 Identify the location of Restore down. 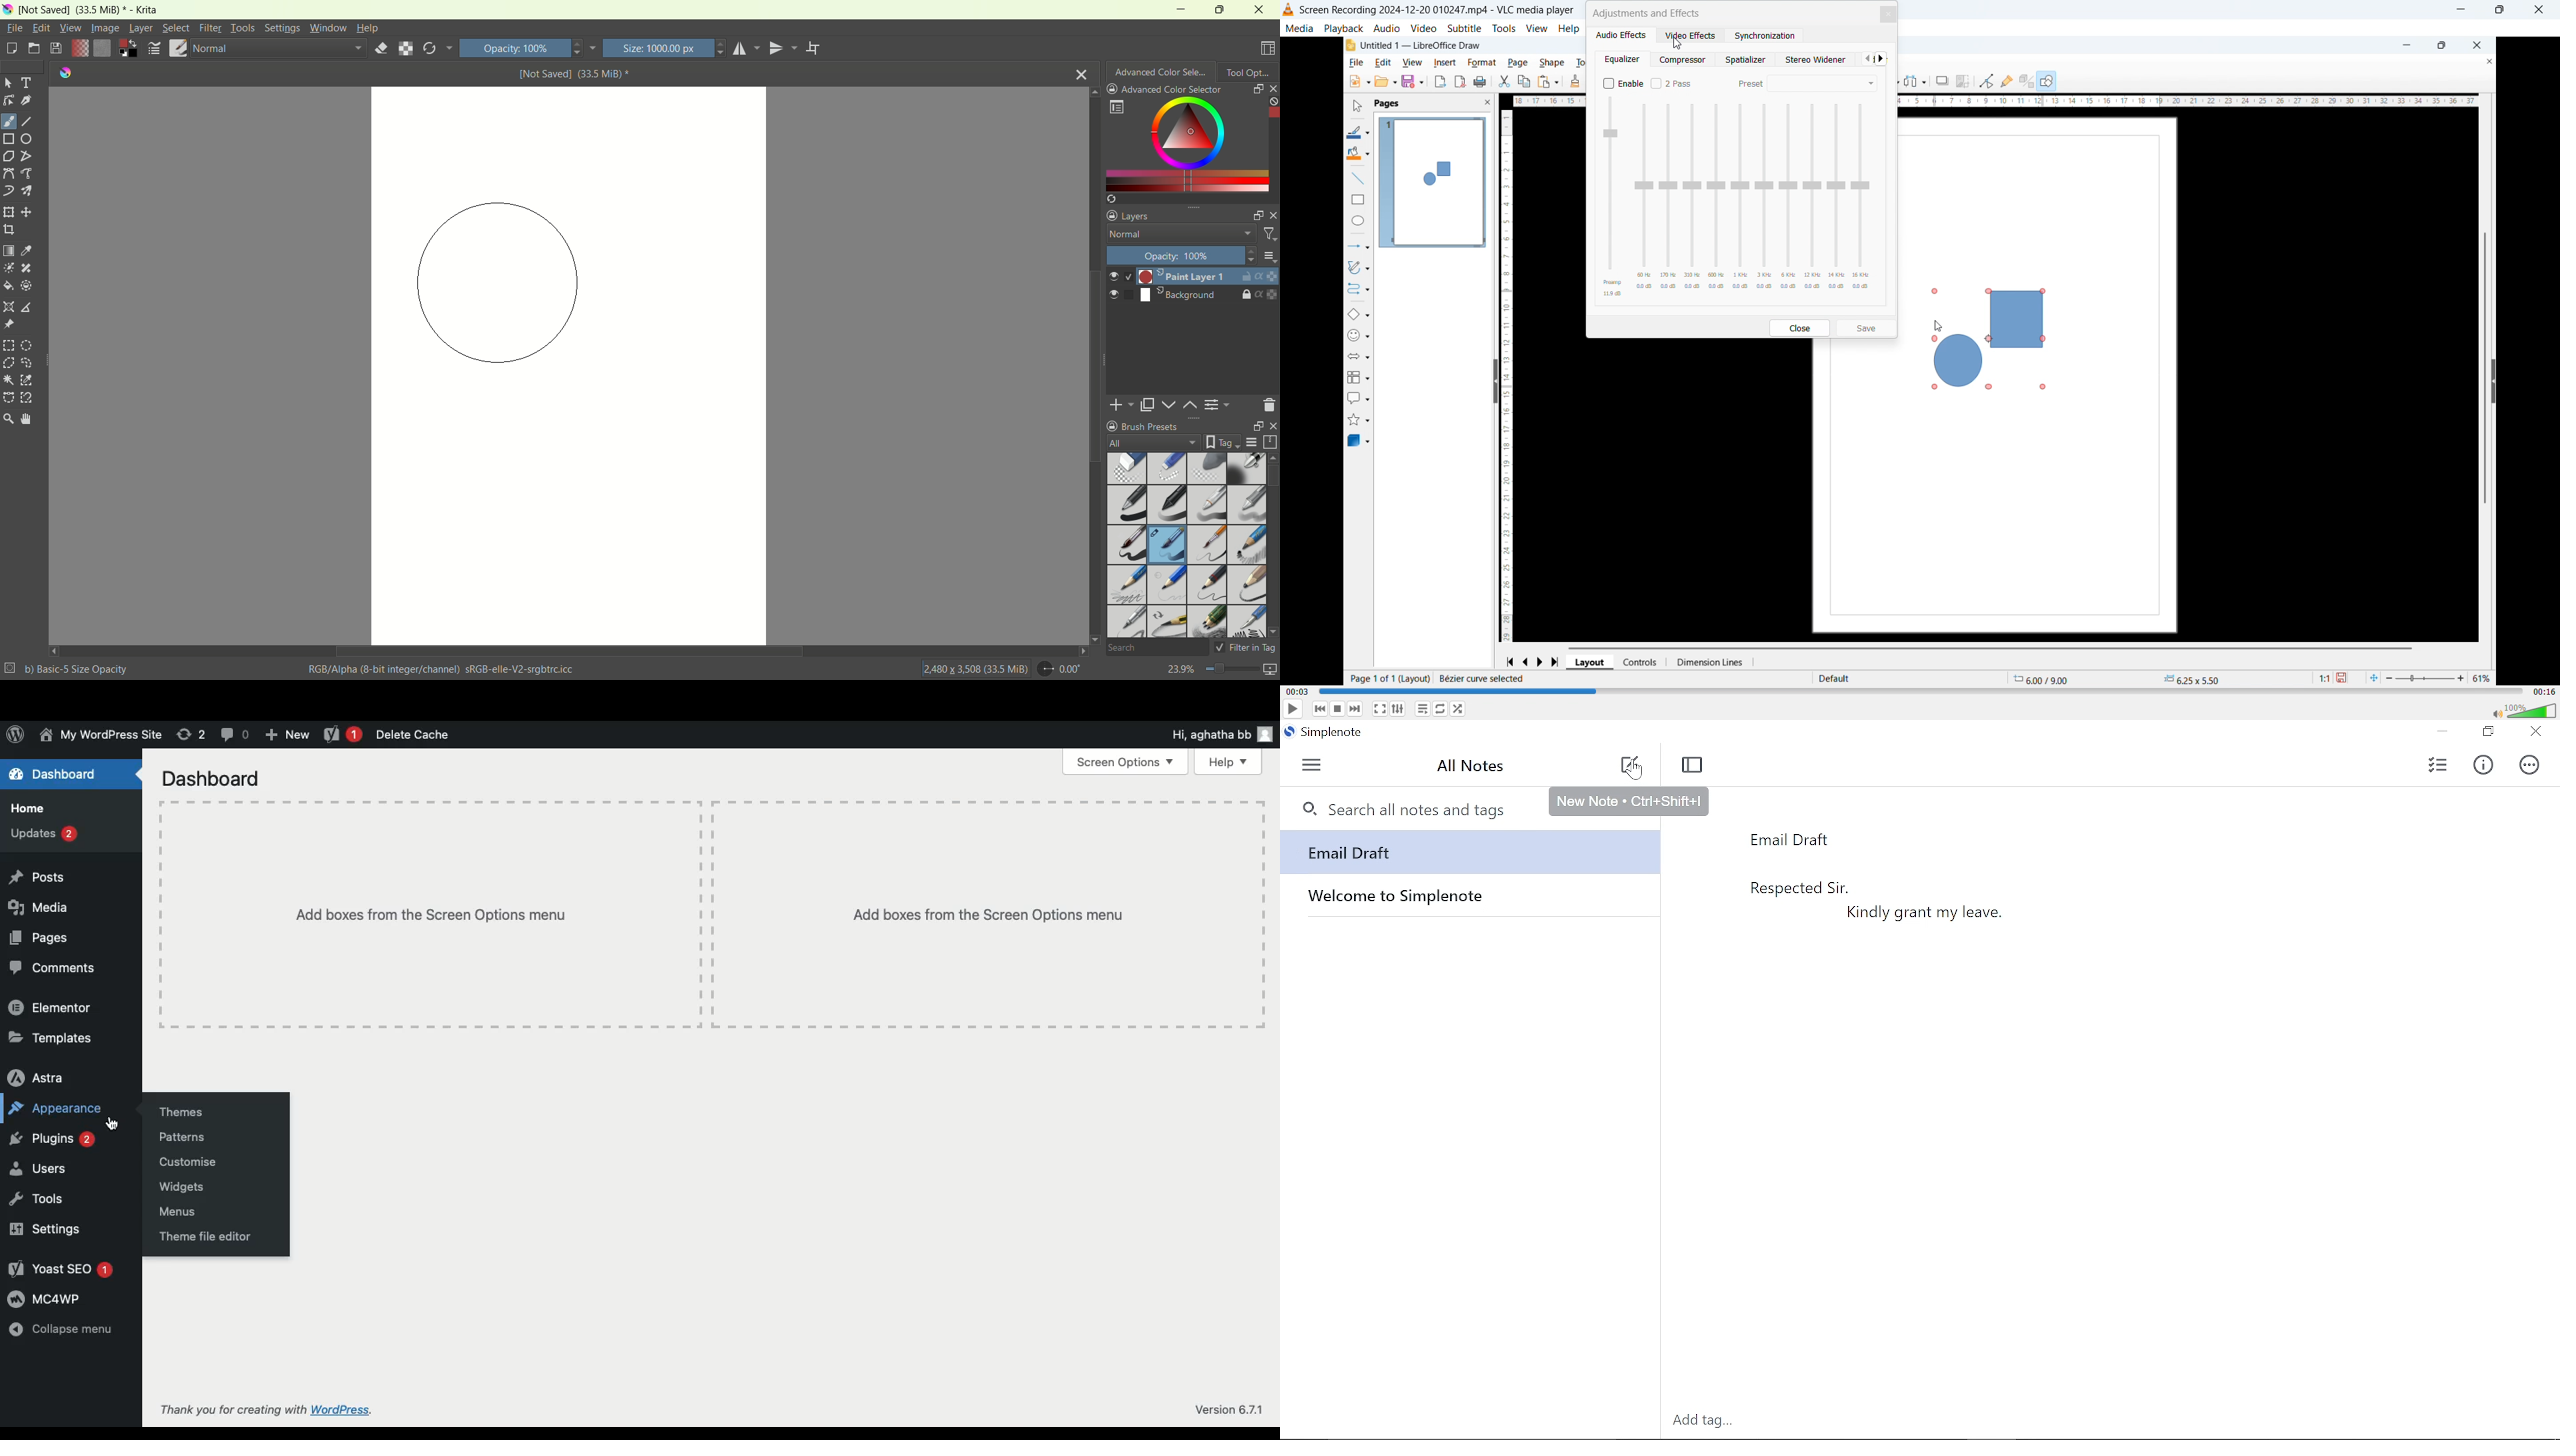
(2488, 731).